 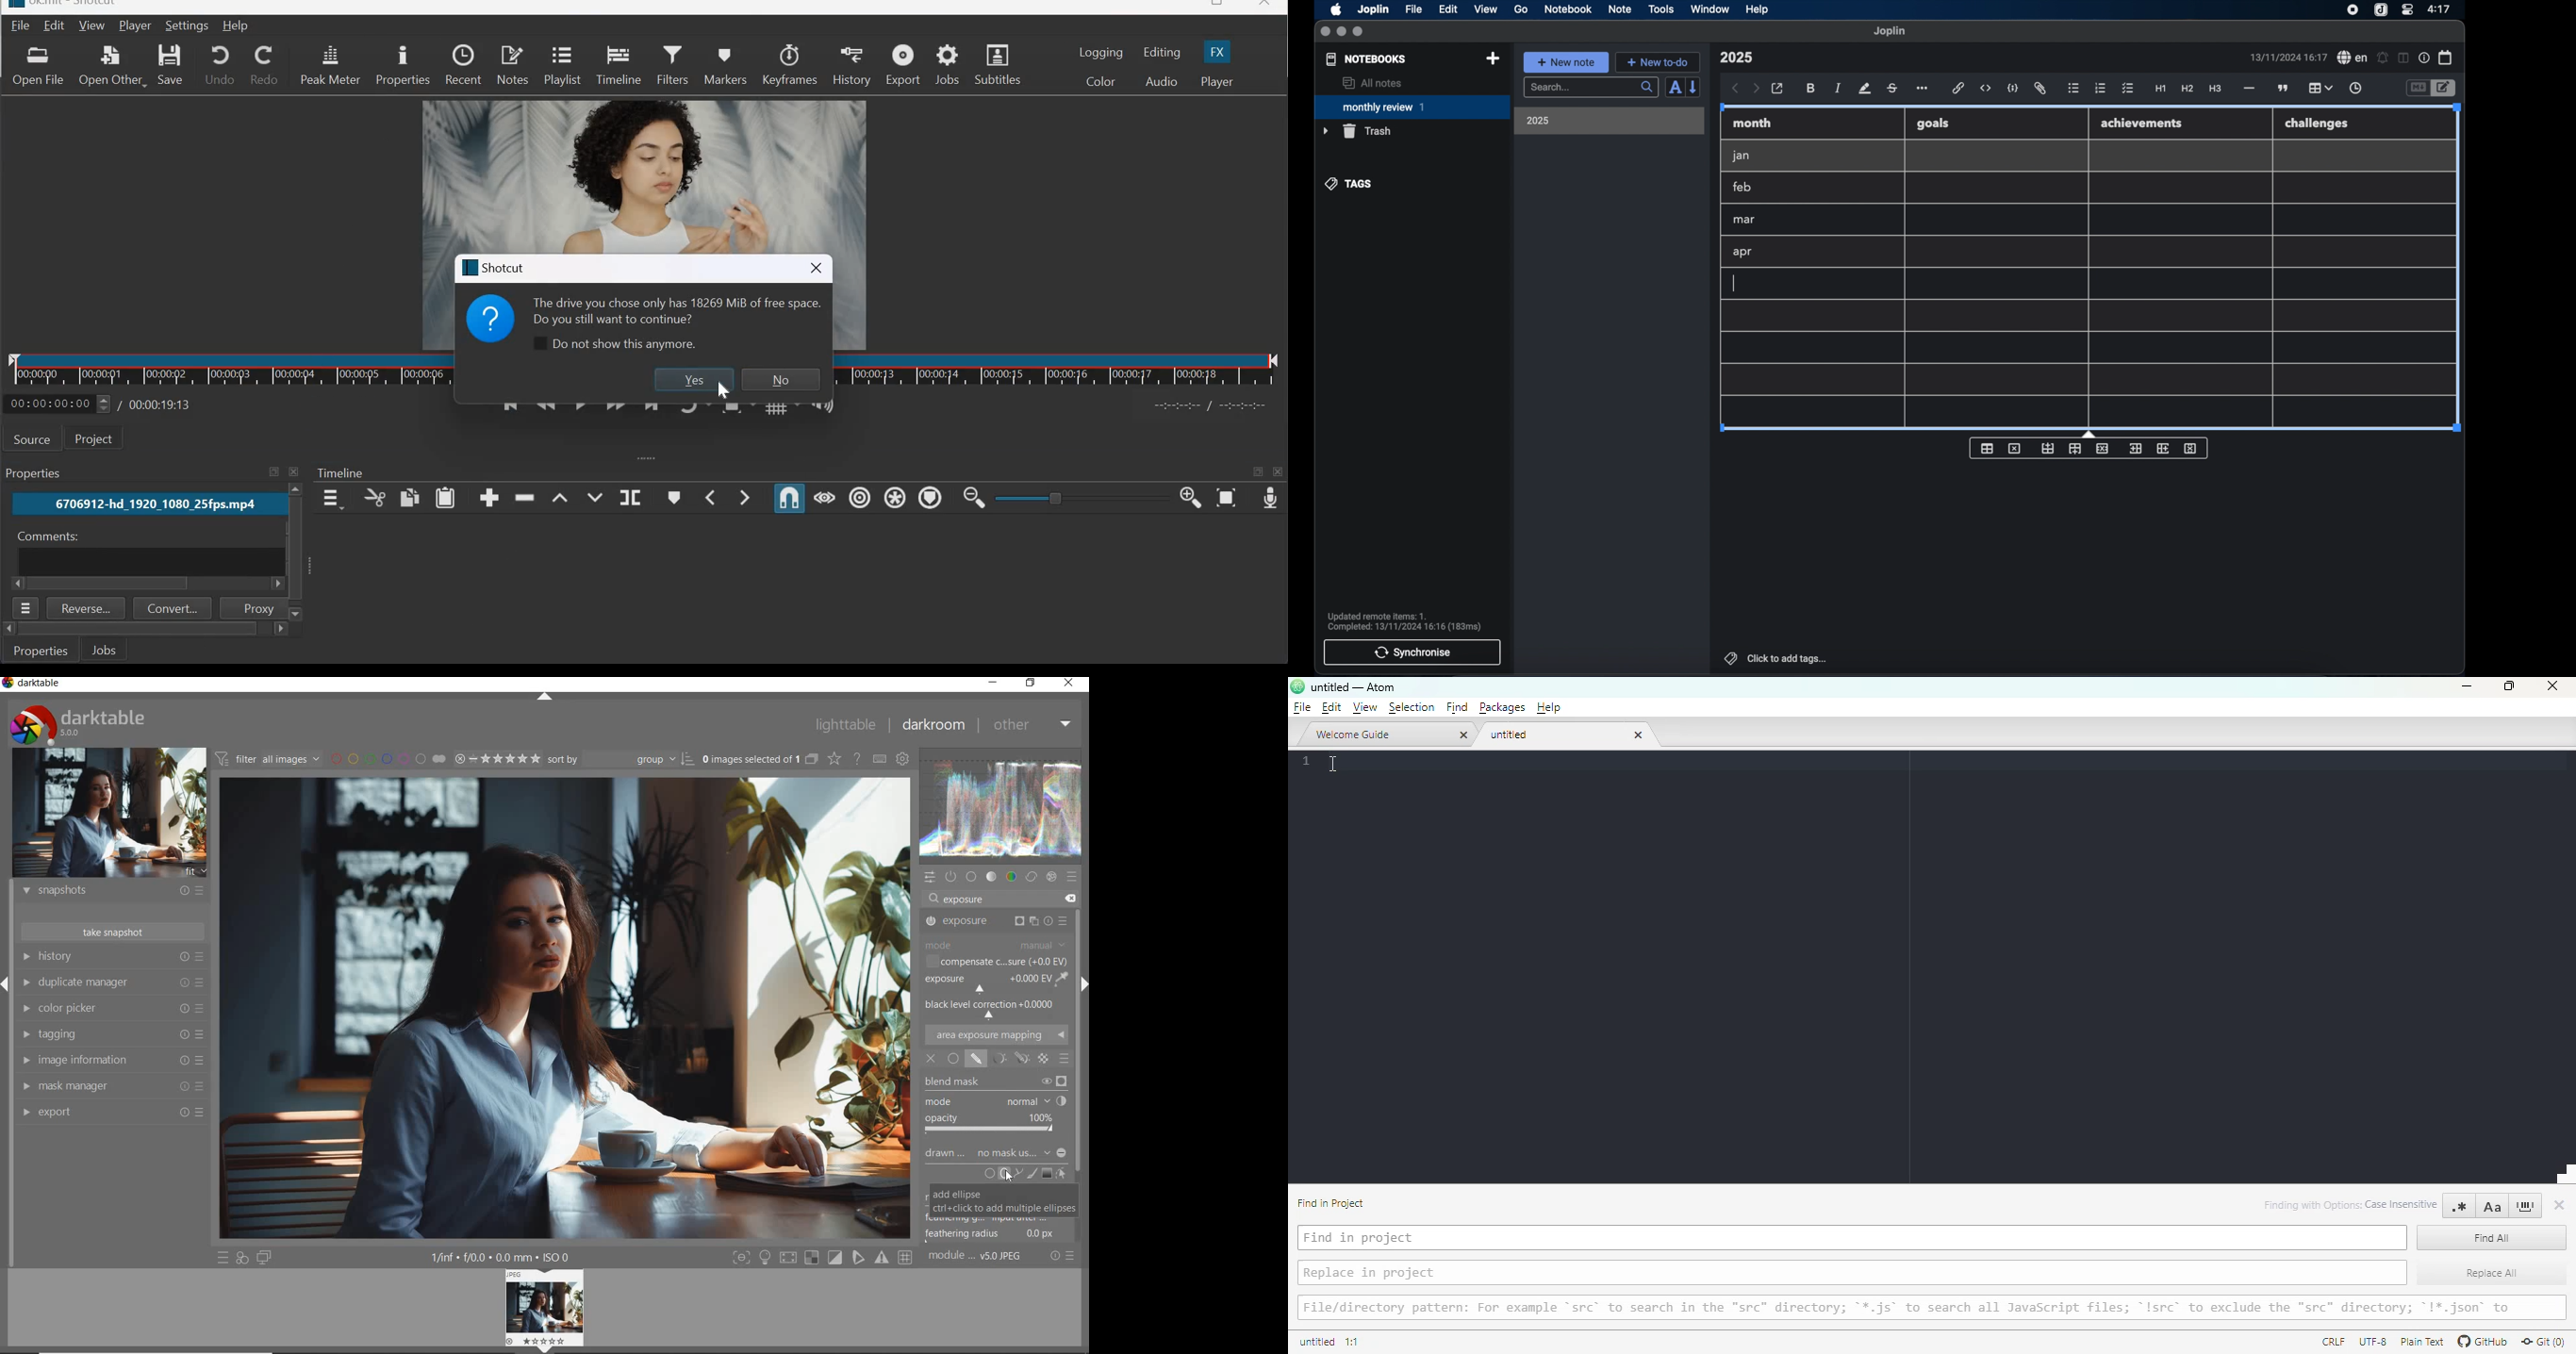 I want to click on toggle, so click(x=1057, y=498).